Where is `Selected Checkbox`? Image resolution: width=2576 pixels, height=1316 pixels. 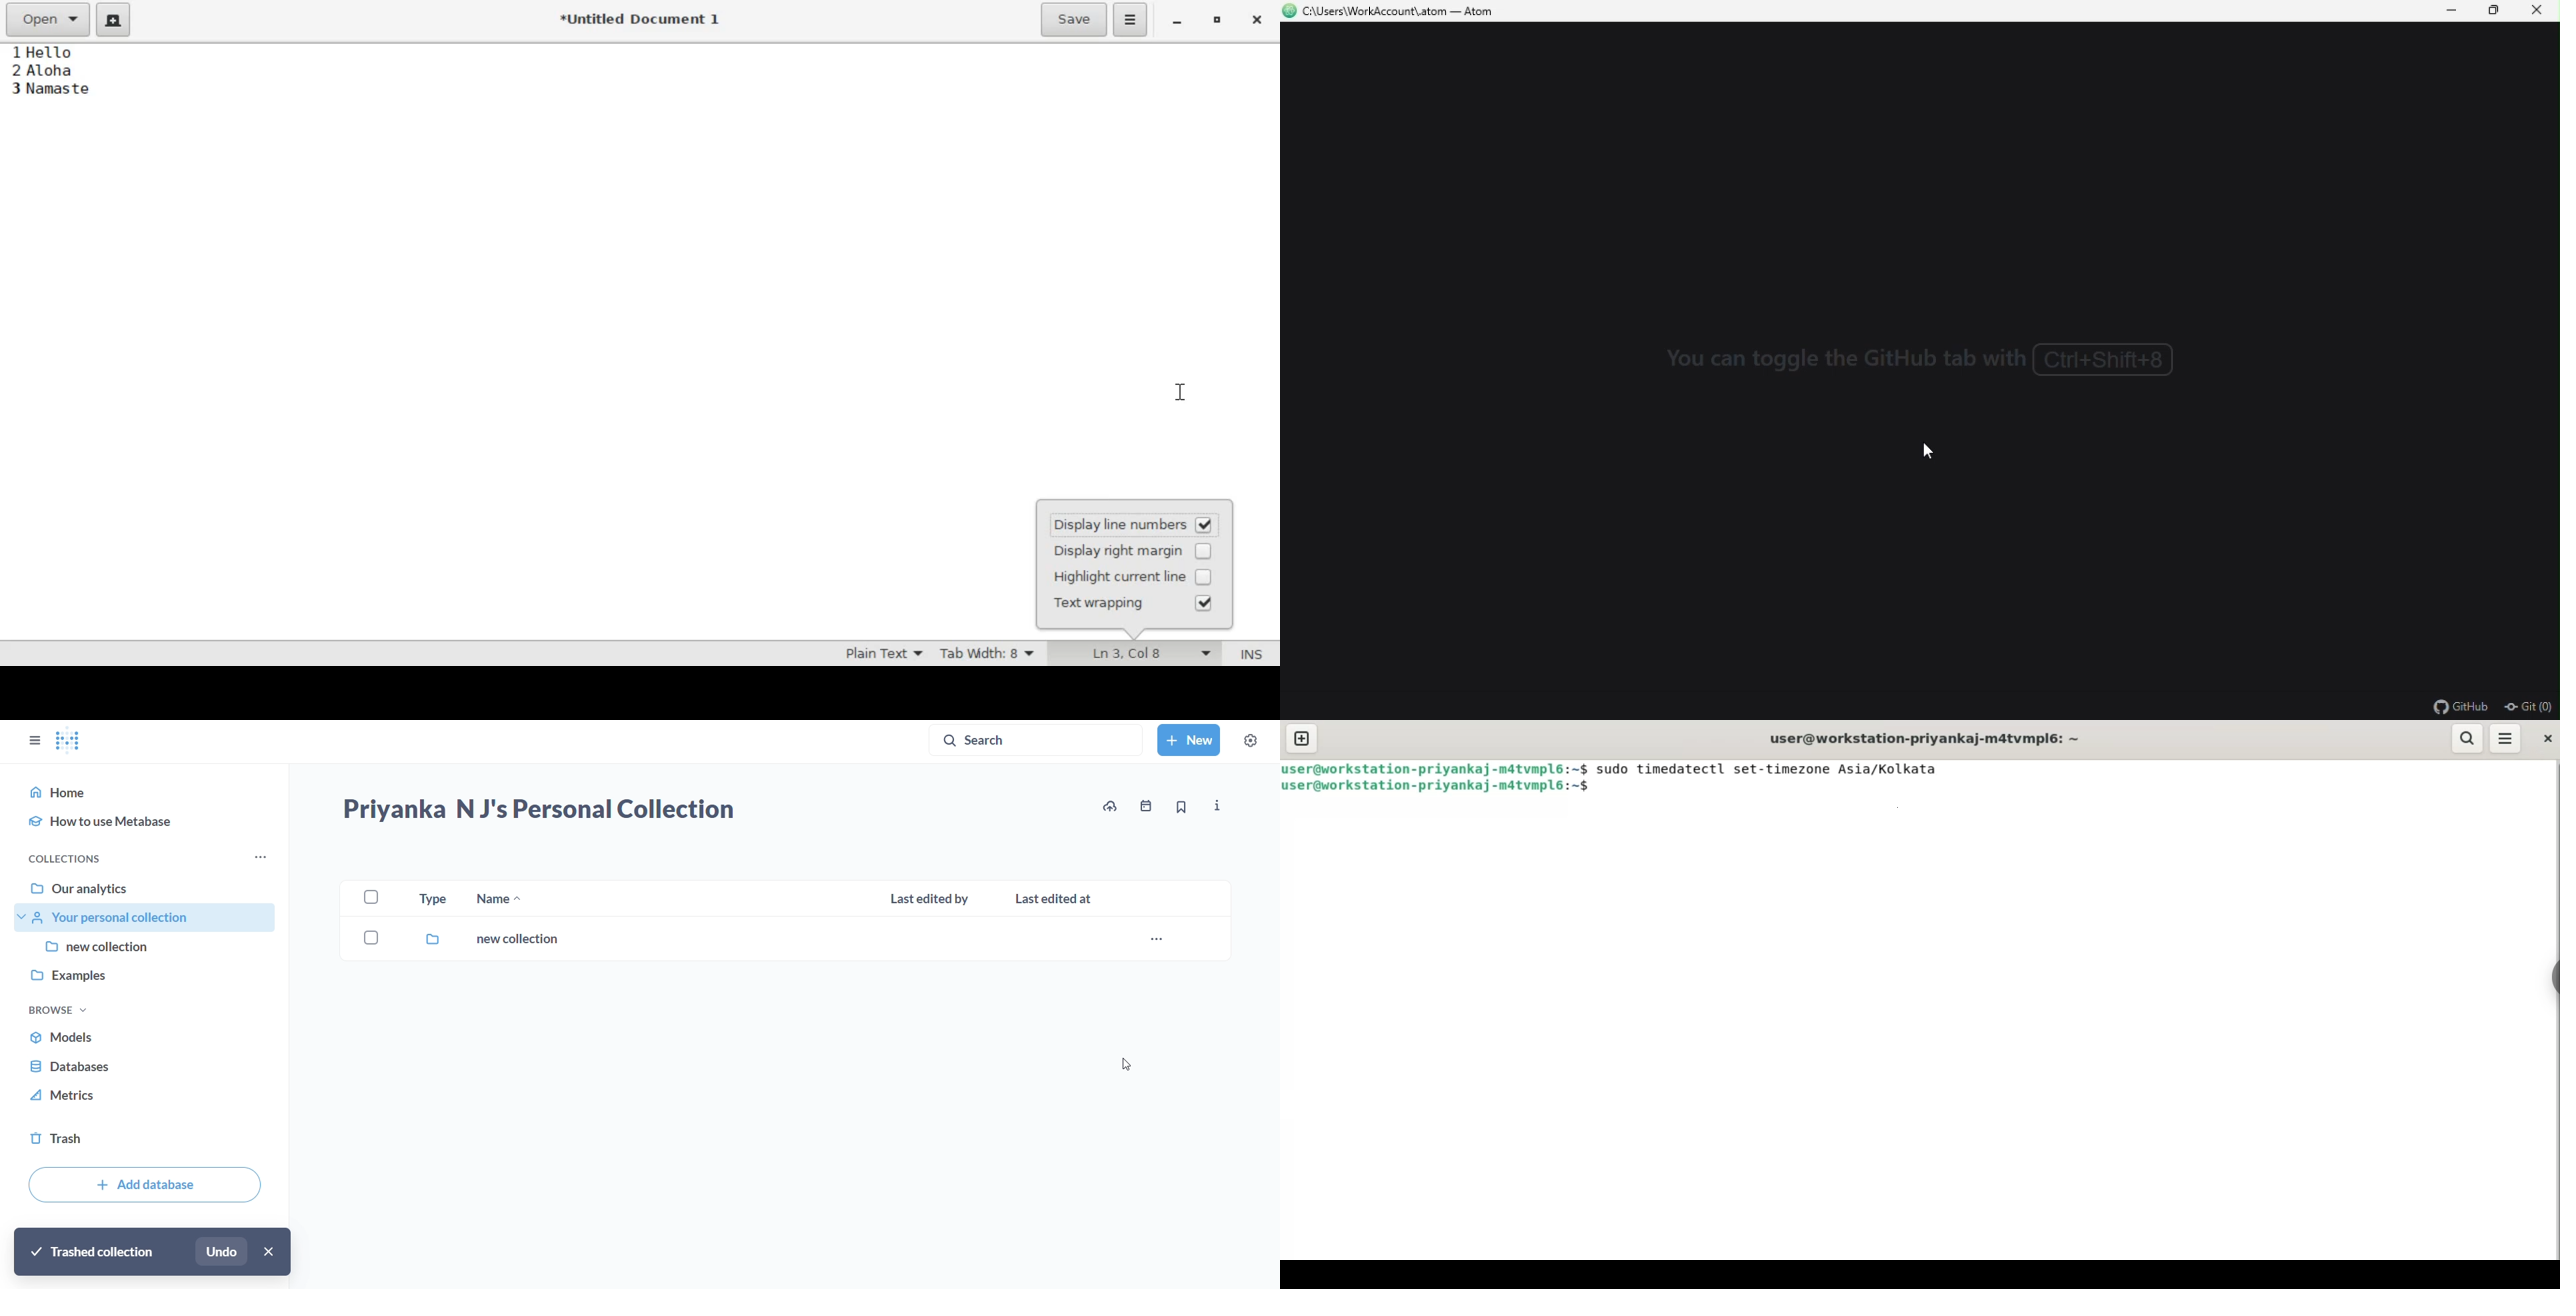 Selected Checkbox is located at coordinates (1204, 527).